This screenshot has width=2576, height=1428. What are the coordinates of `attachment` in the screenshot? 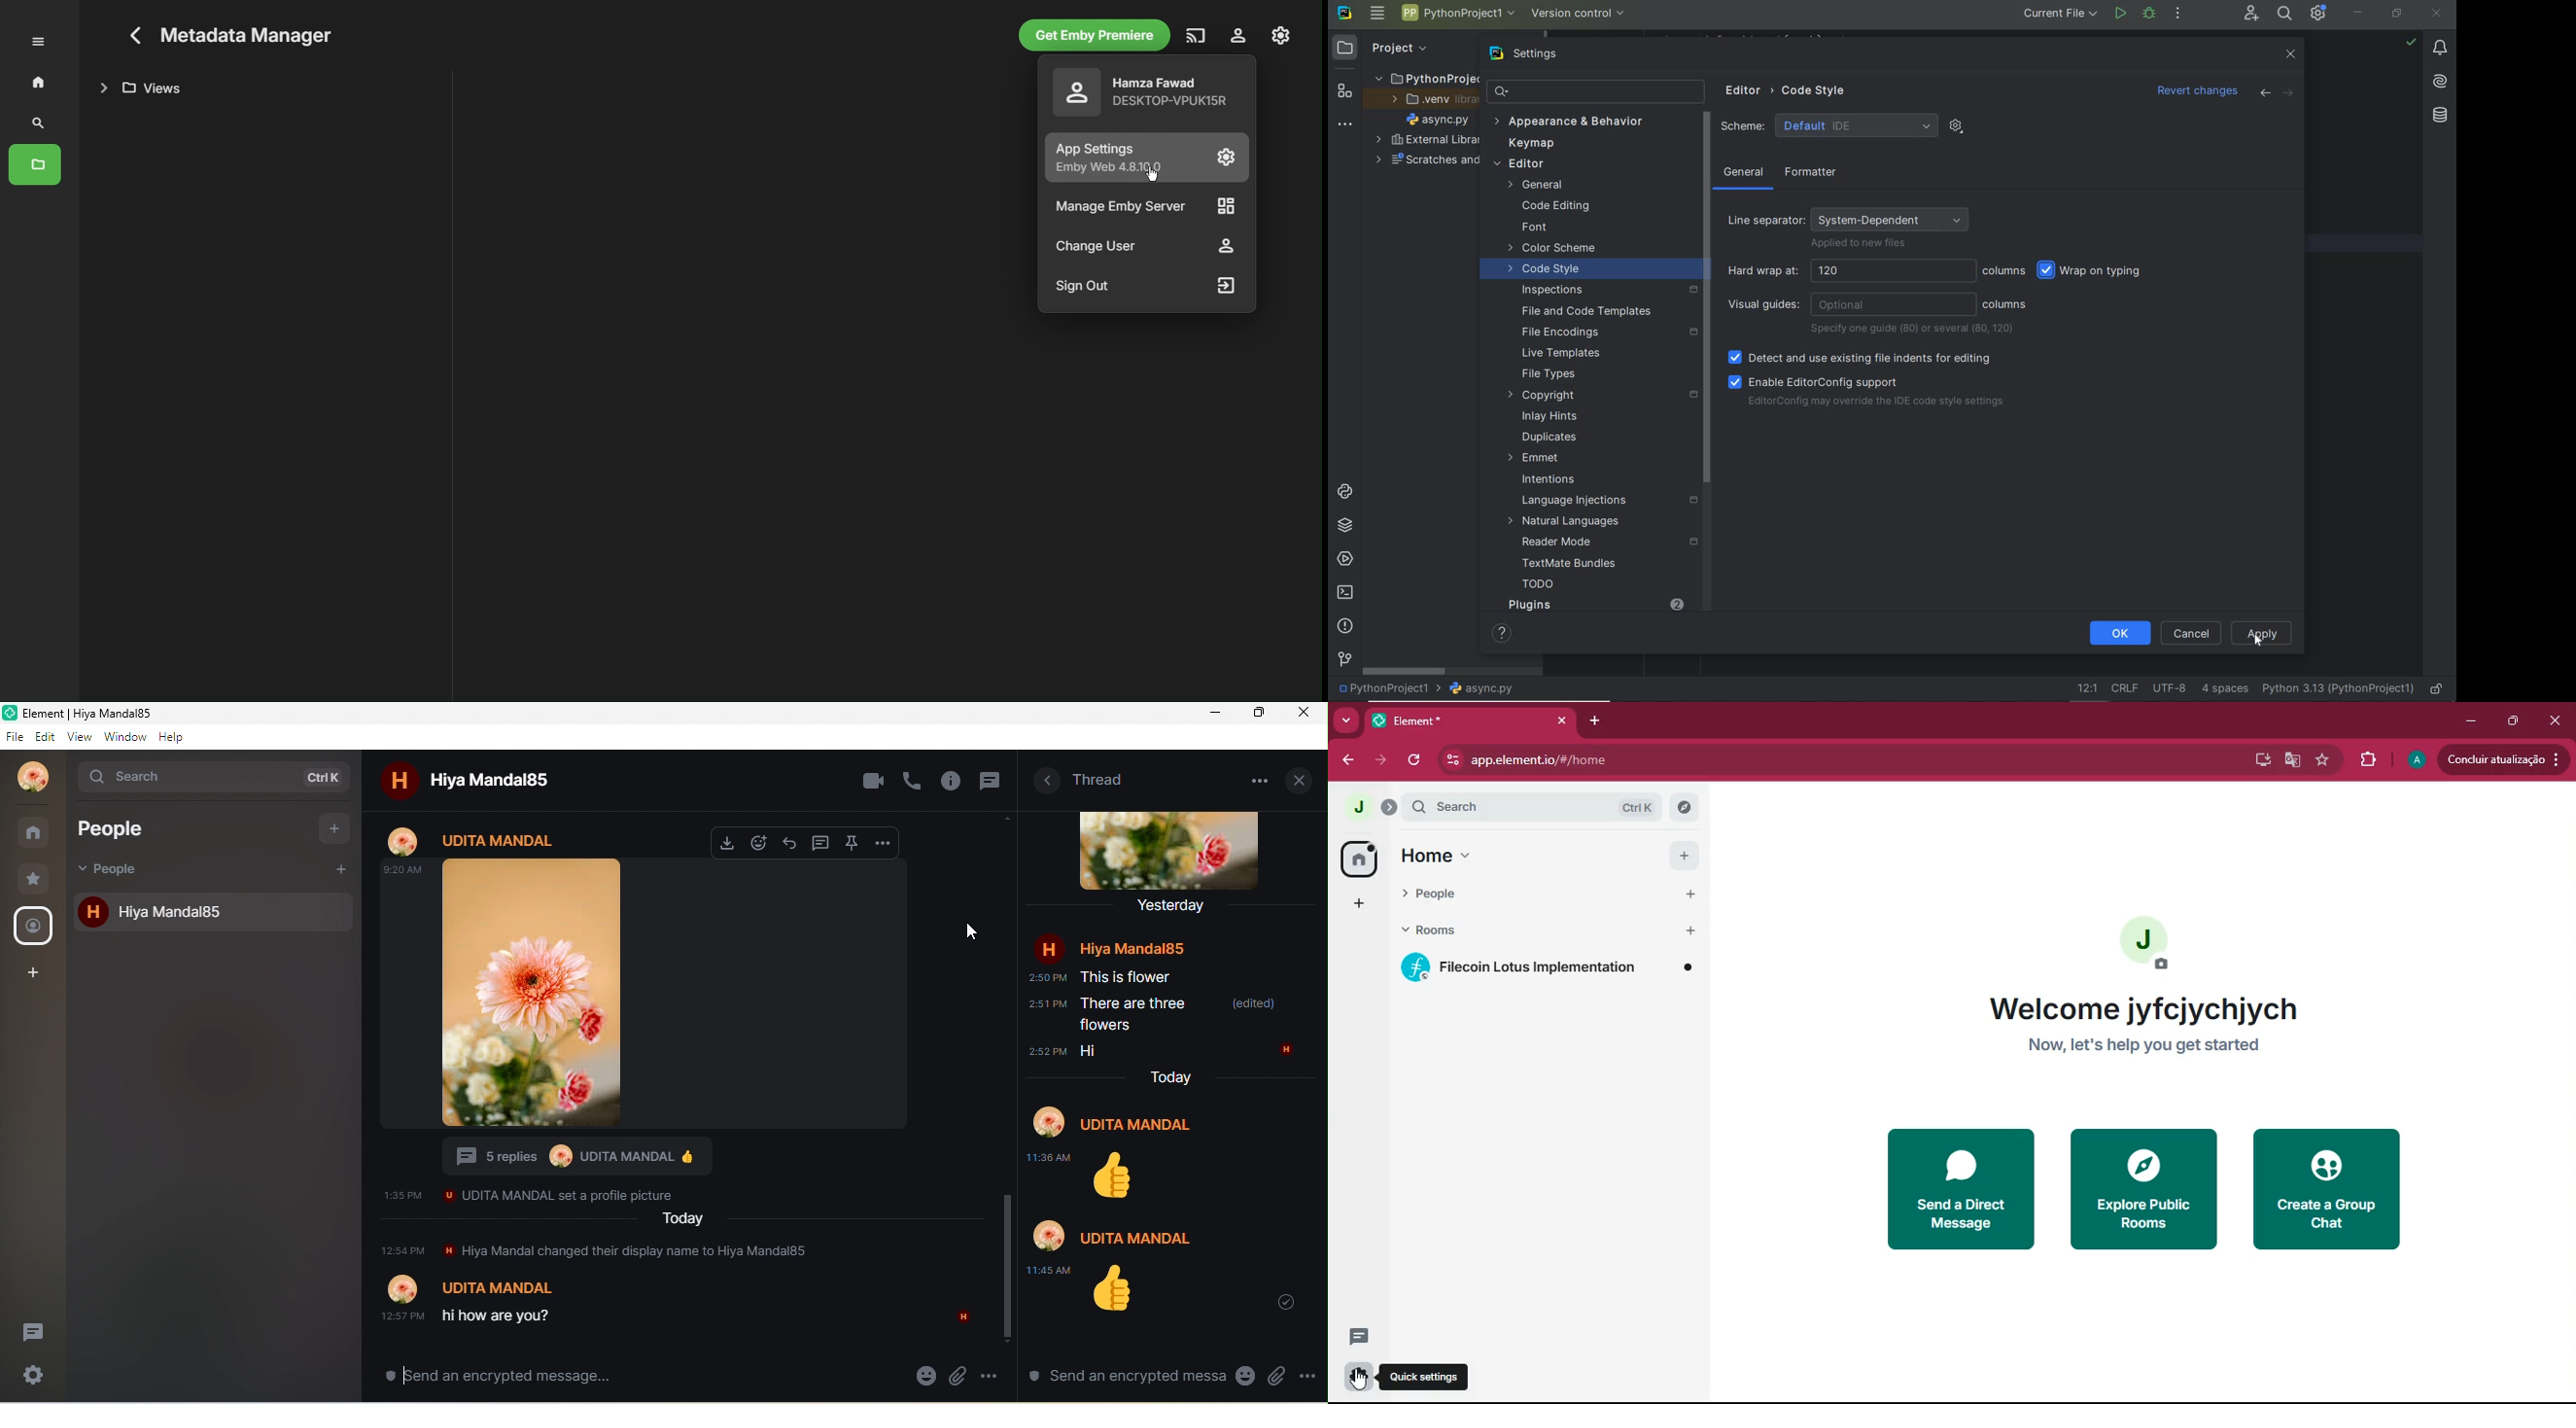 It's located at (961, 1378).